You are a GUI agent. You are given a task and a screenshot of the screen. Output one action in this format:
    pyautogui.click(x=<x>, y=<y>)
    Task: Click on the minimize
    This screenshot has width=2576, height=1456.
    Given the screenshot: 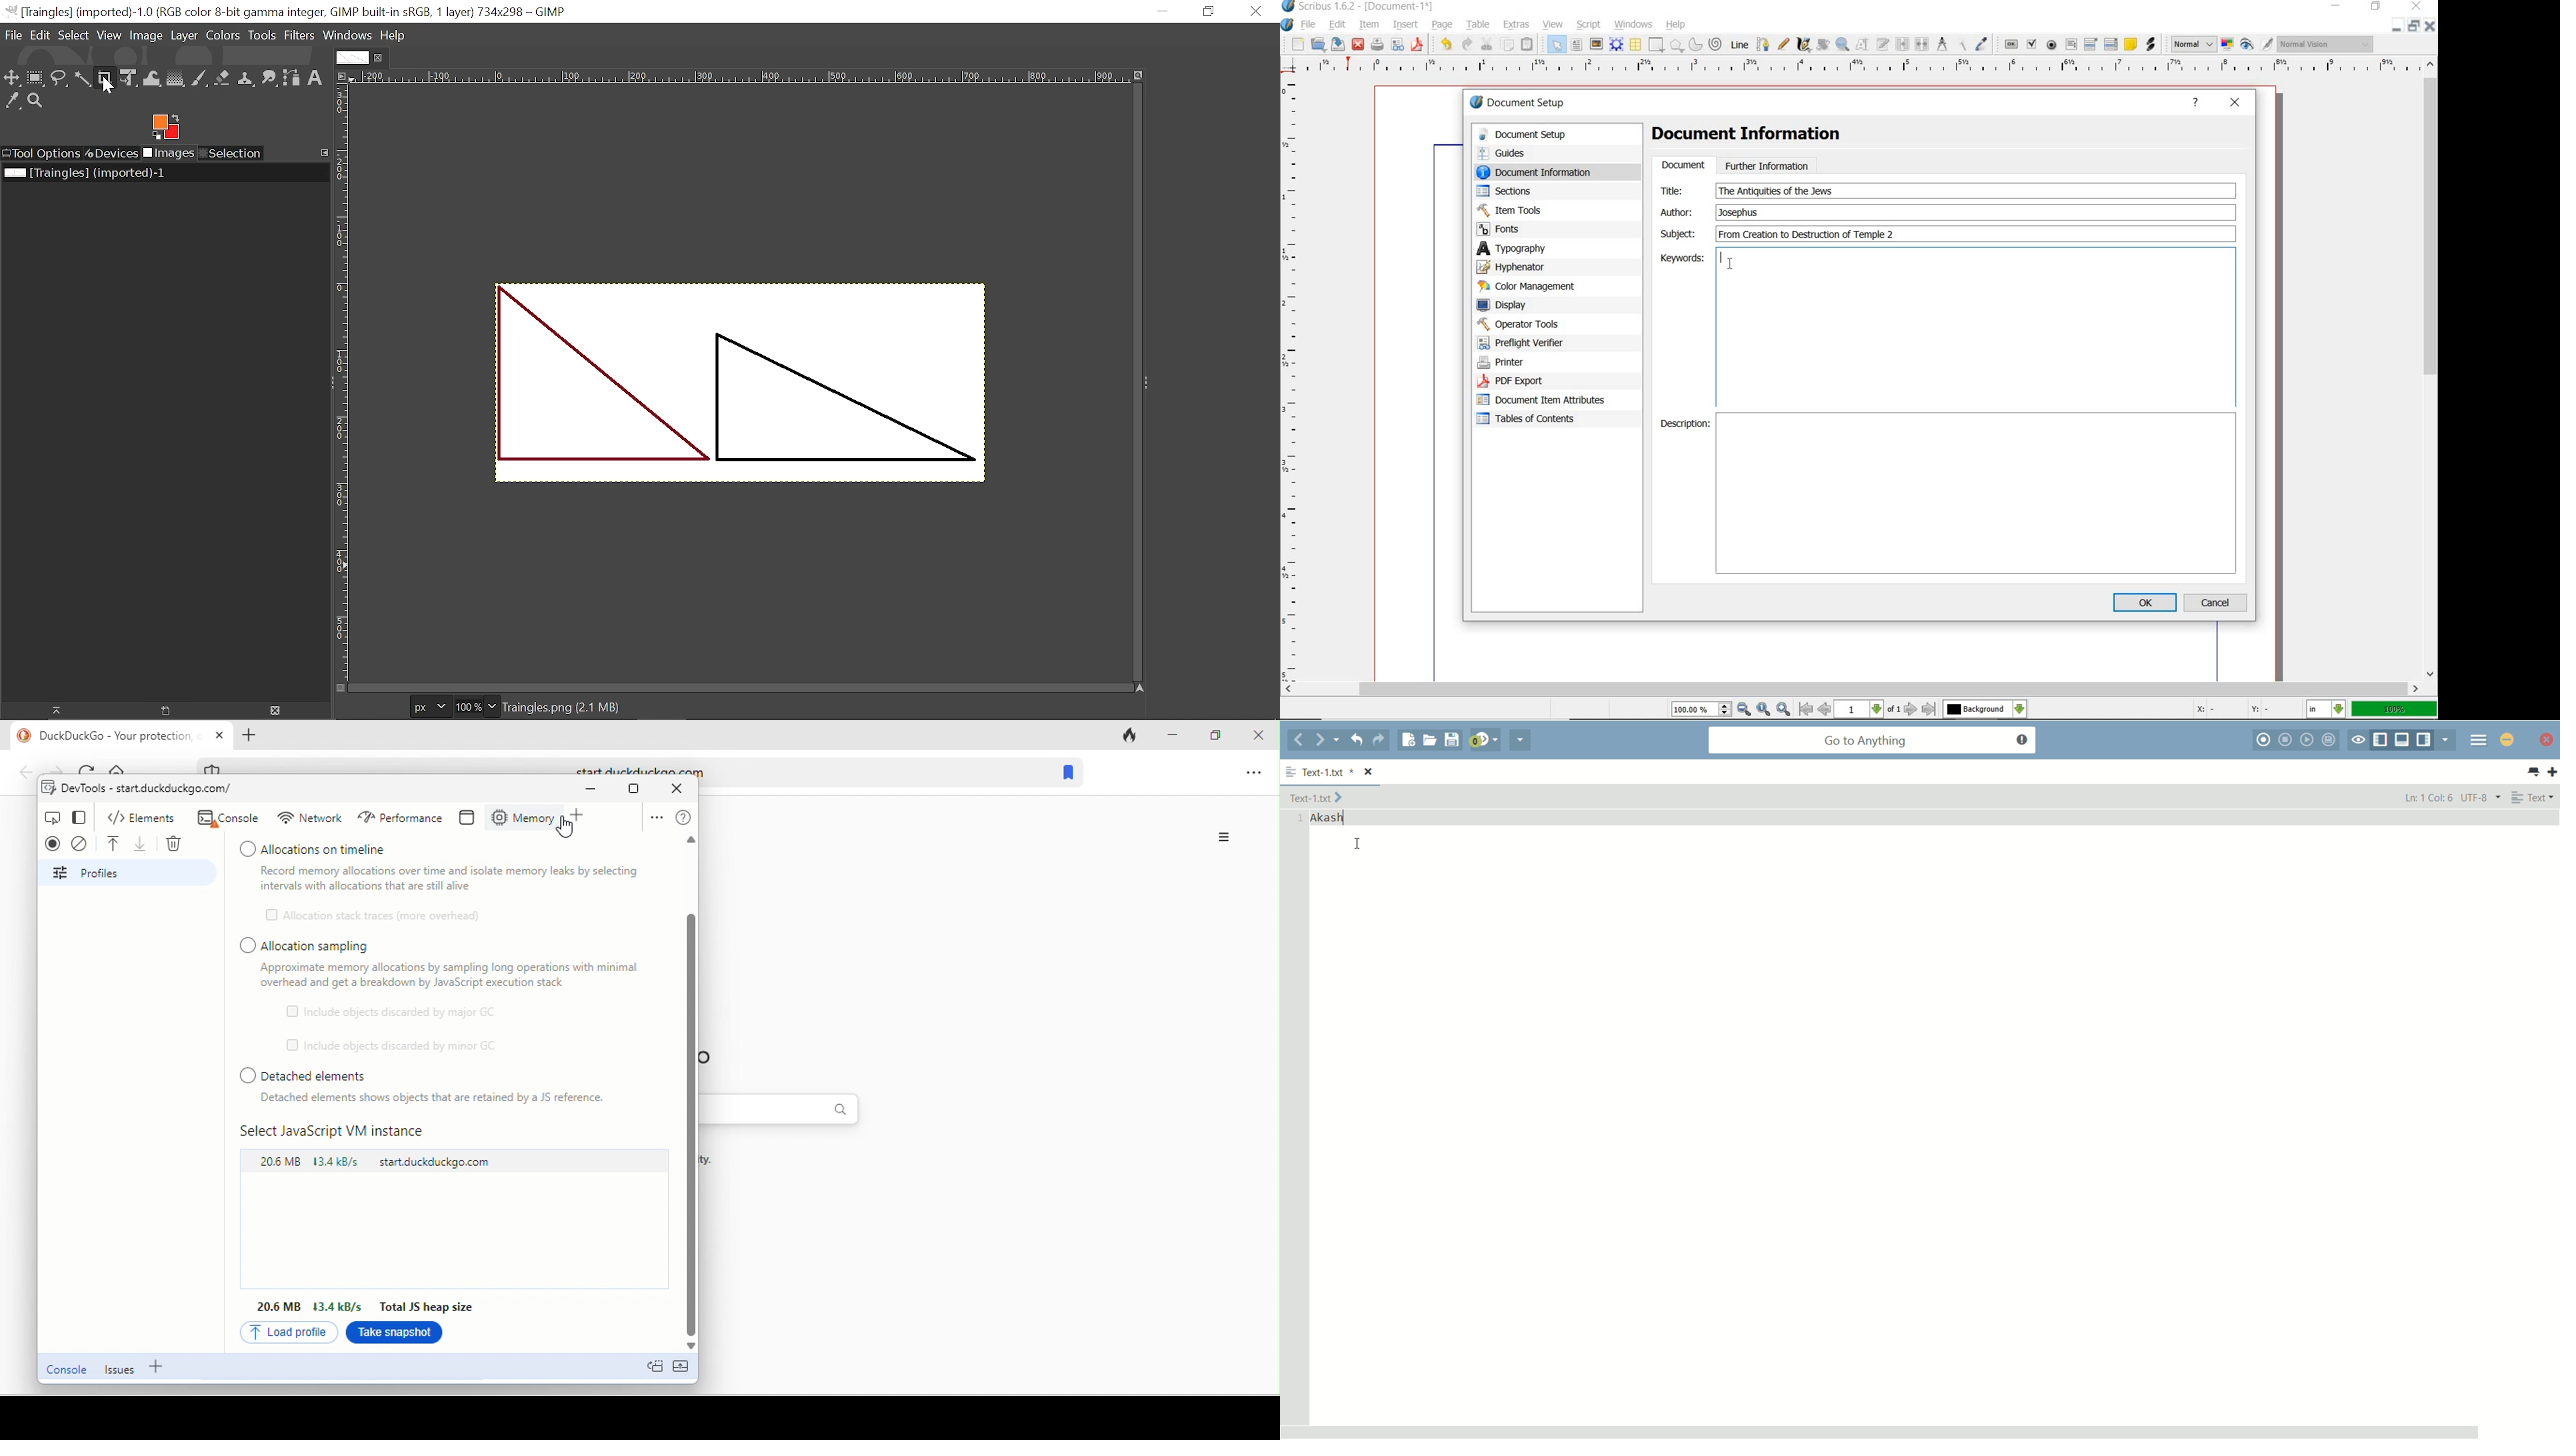 What is the action you would take?
    pyautogui.click(x=2399, y=26)
    